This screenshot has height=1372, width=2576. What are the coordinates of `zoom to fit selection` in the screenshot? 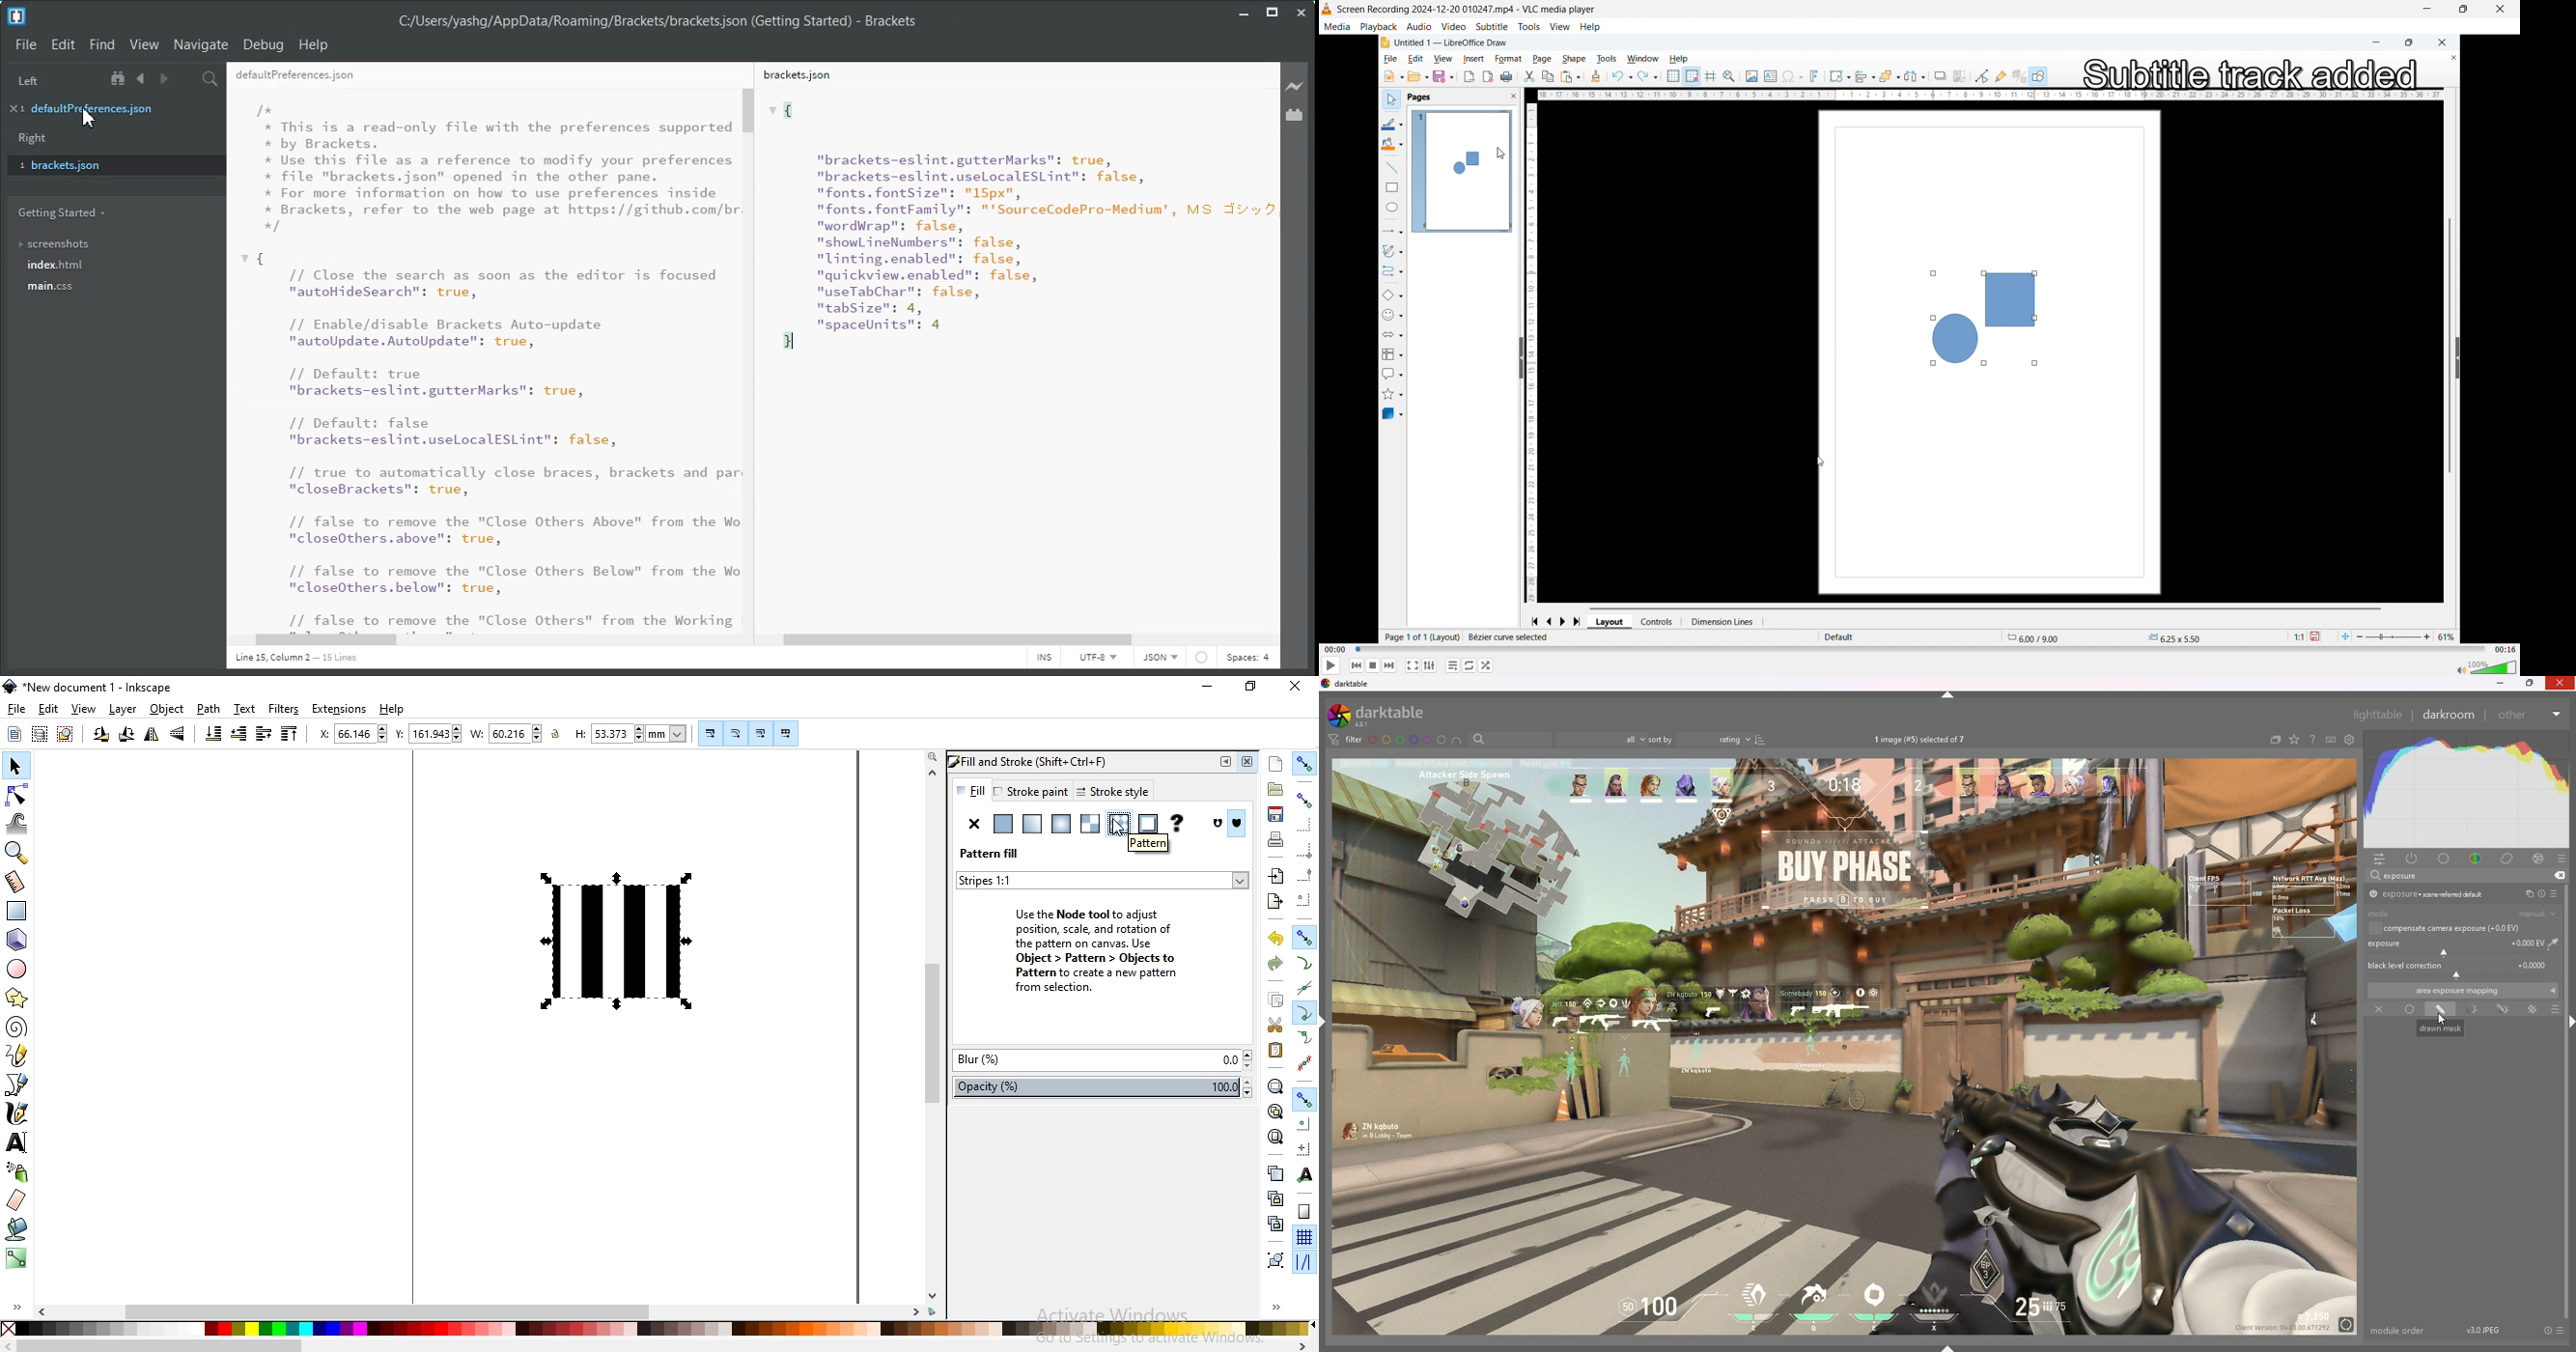 It's located at (1275, 1085).